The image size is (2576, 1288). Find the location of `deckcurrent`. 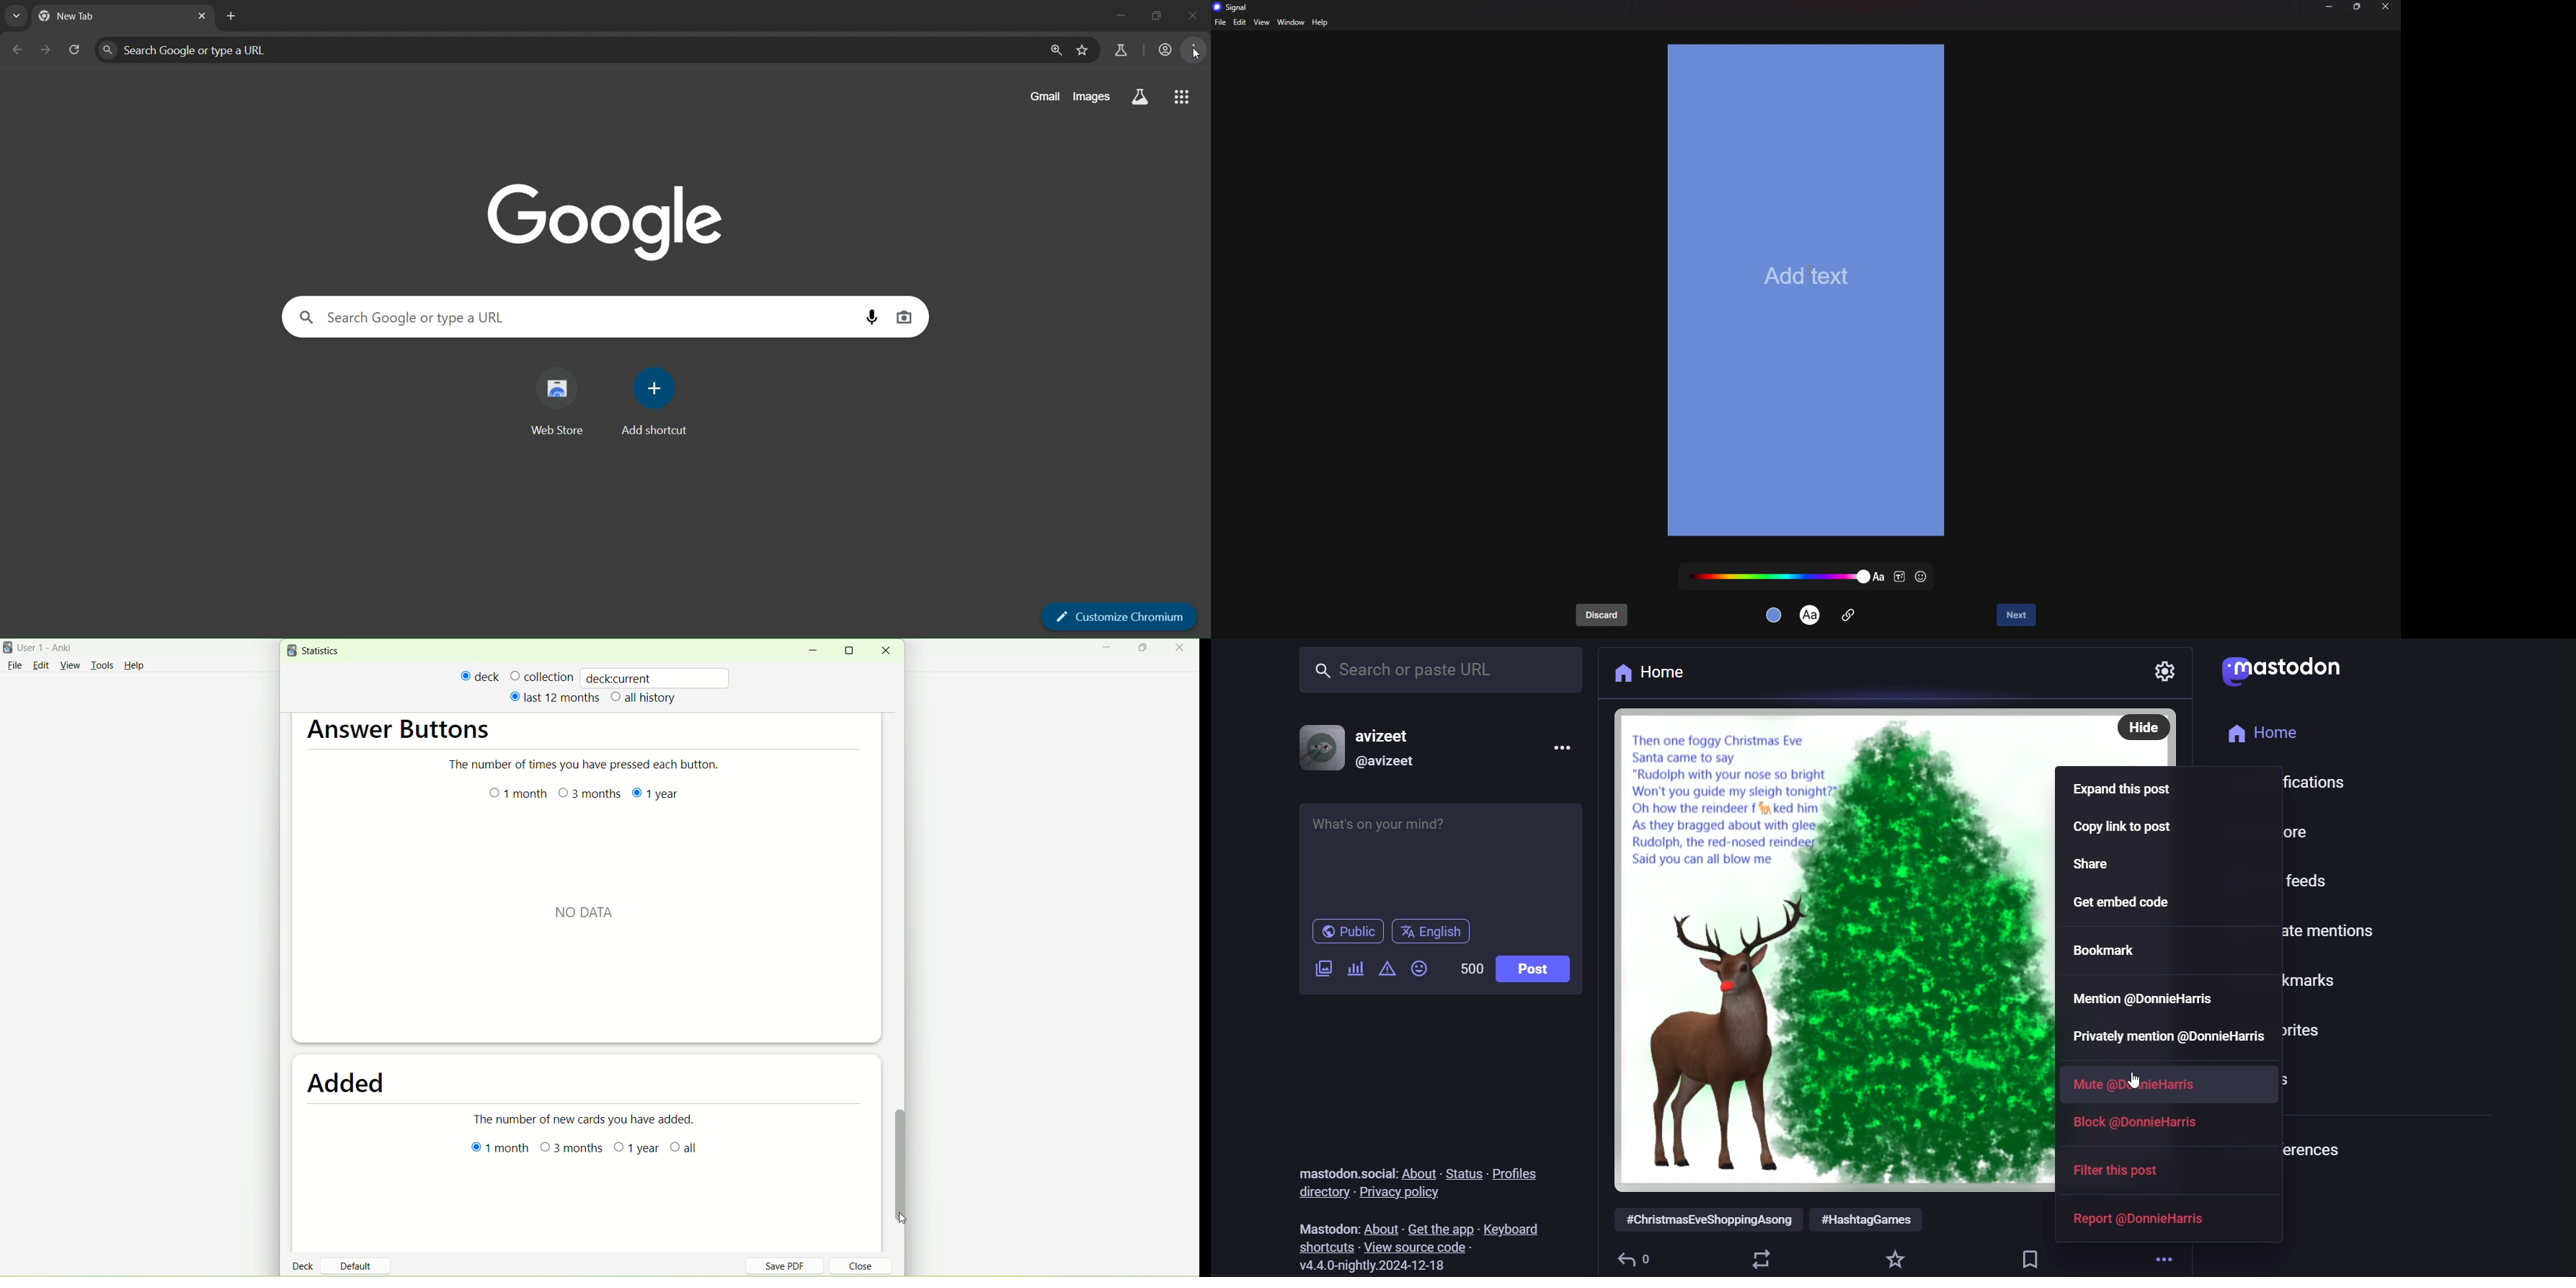

deckcurrent is located at coordinates (657, 677).